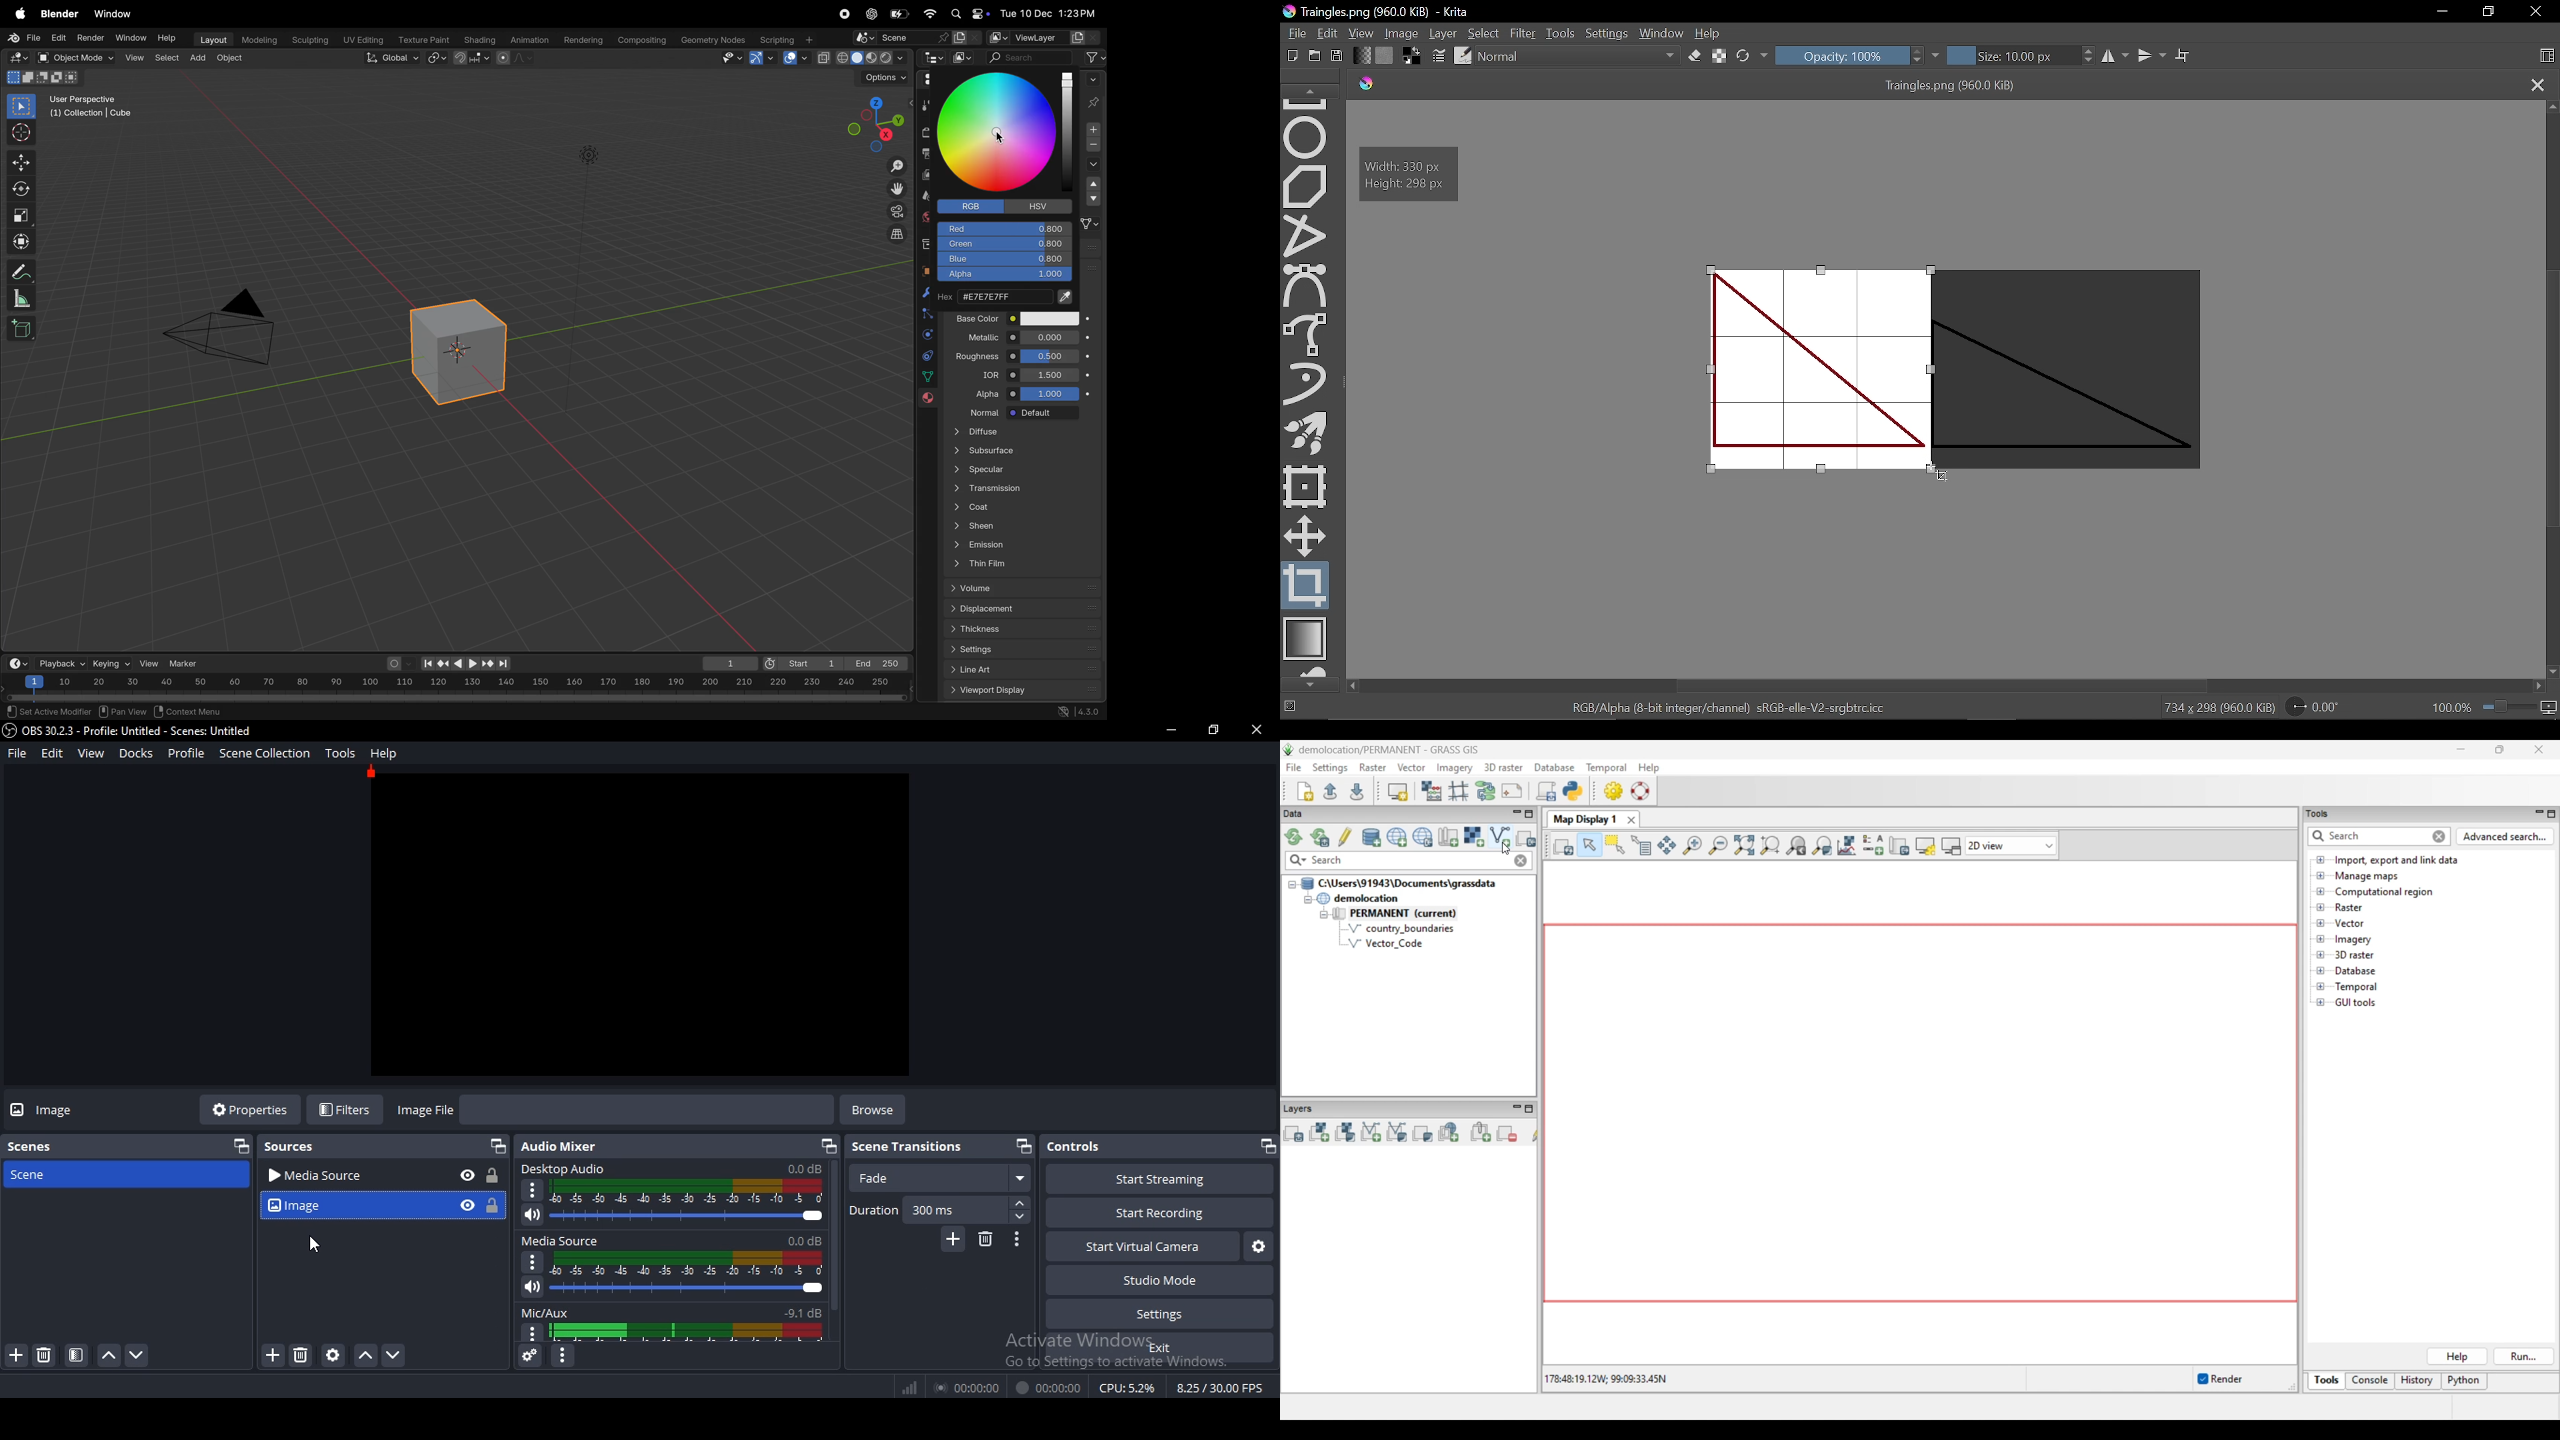  What do you see at coordinates (2117, 56) in the screenshot?
I see `Horizontal mirror tool` at bounding box center [2117, 56].